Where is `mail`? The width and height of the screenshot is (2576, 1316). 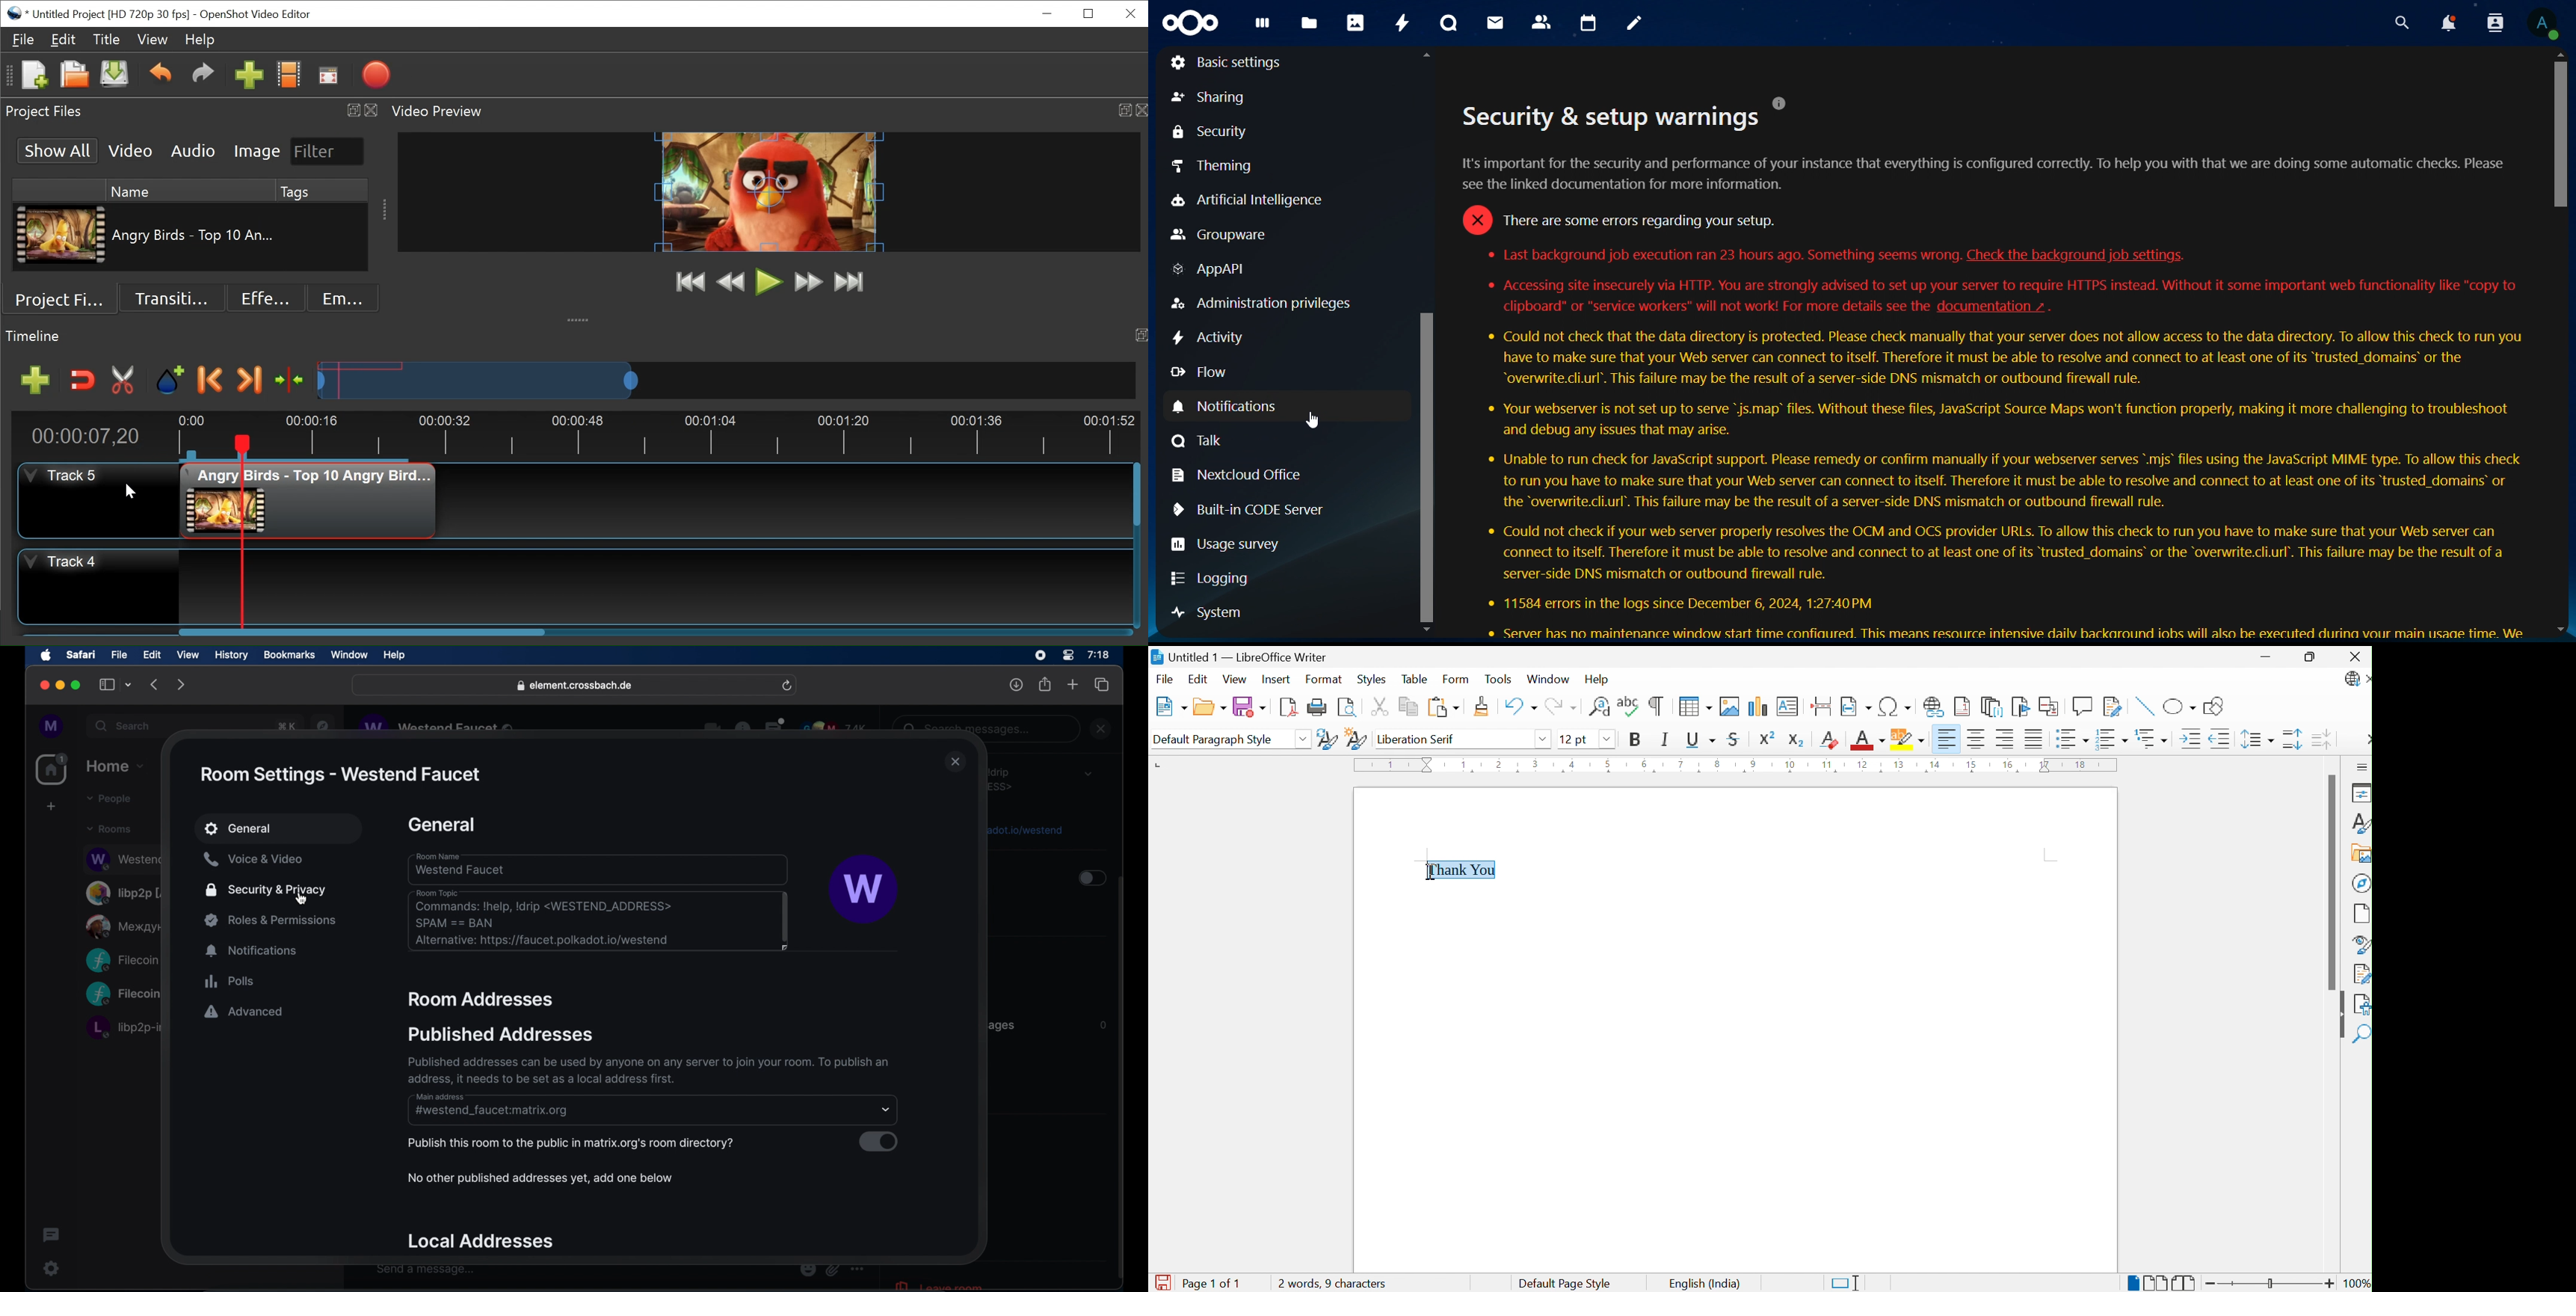 mail is located at coordinates (1496, 22).